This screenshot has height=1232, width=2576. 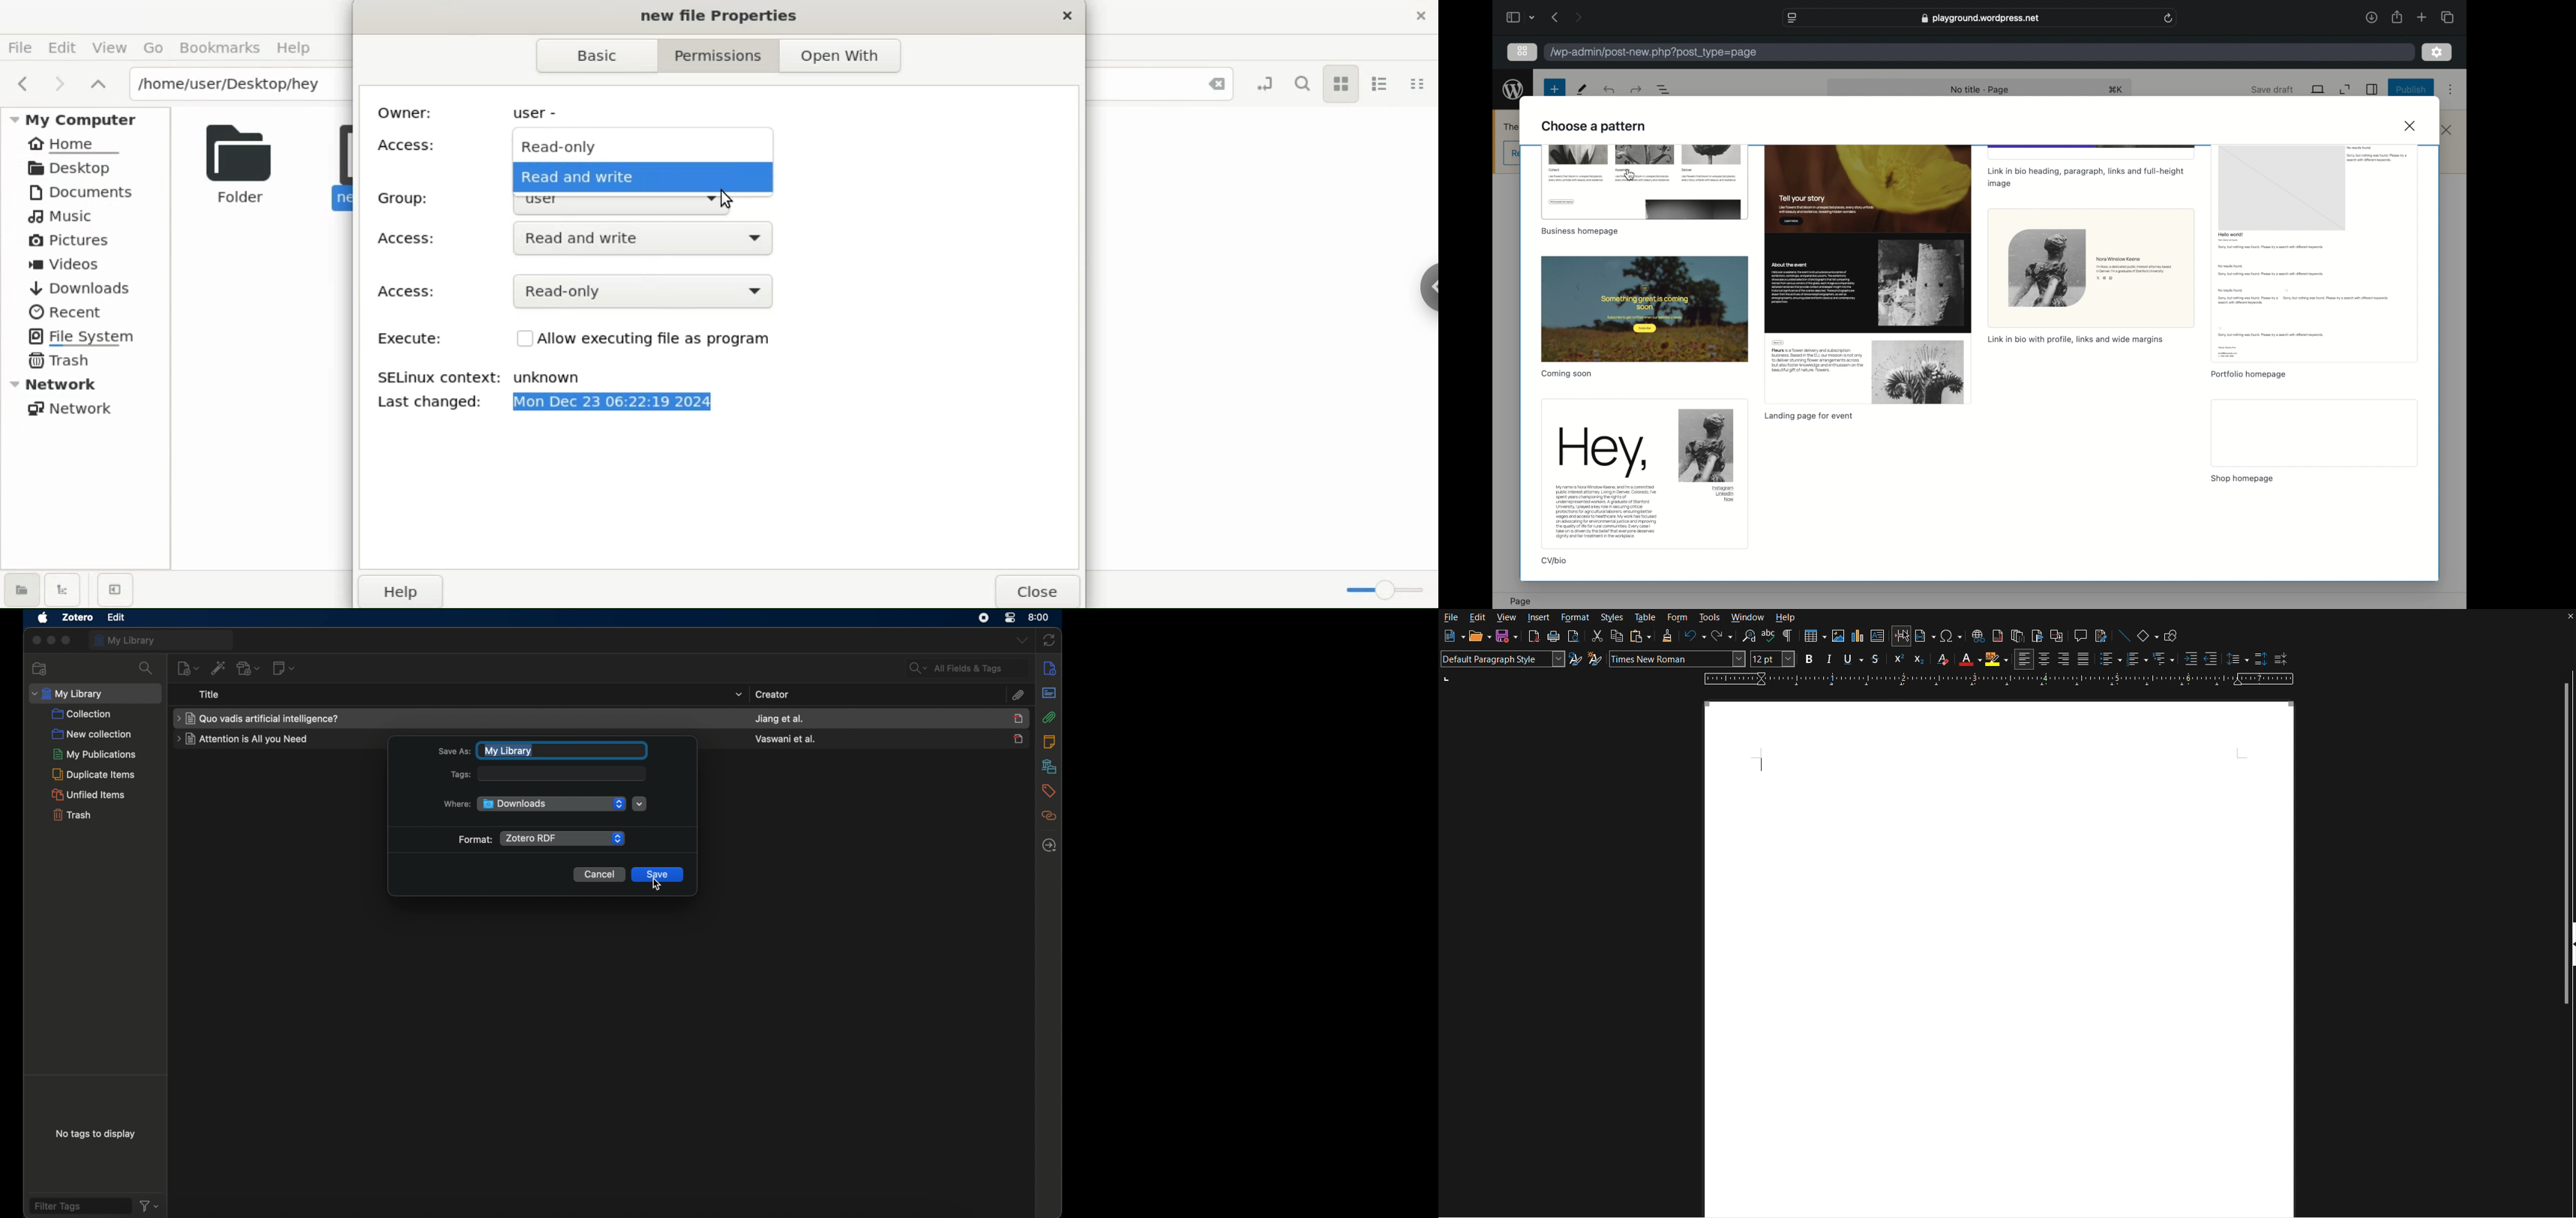 I want to click on website settings, so click(x=1791, y=19).